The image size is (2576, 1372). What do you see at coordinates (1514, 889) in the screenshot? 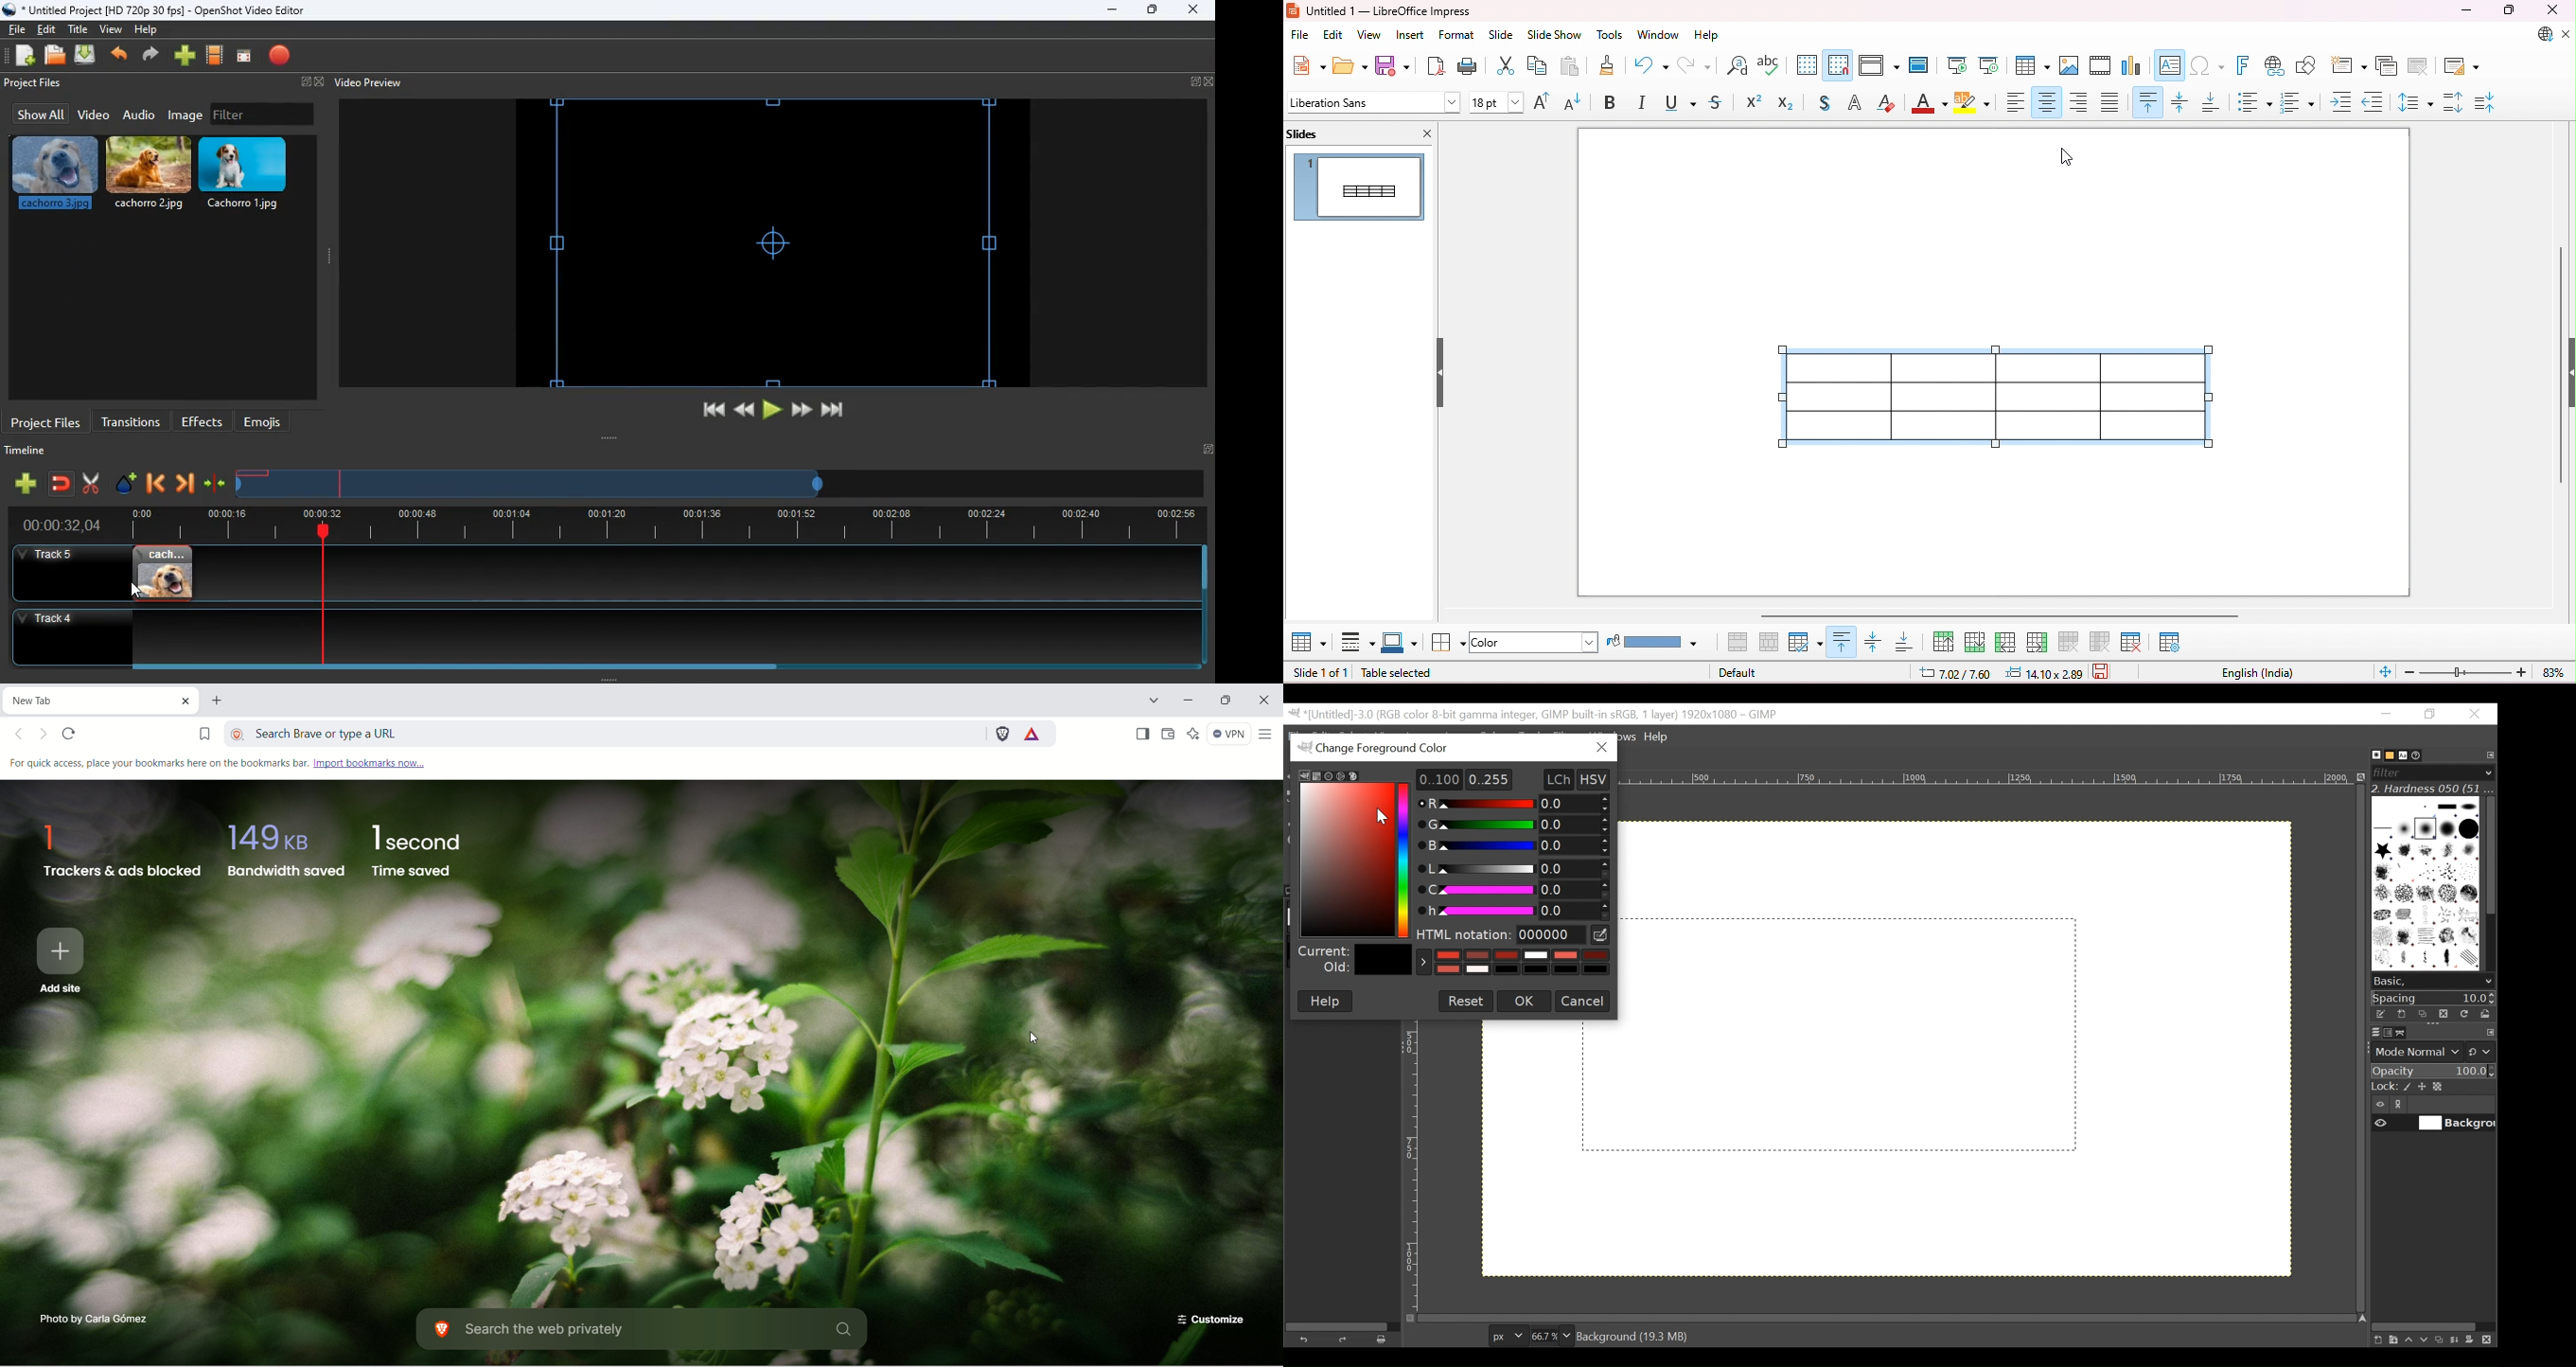
I see `Chroma` at bounding box center [1514, 889].